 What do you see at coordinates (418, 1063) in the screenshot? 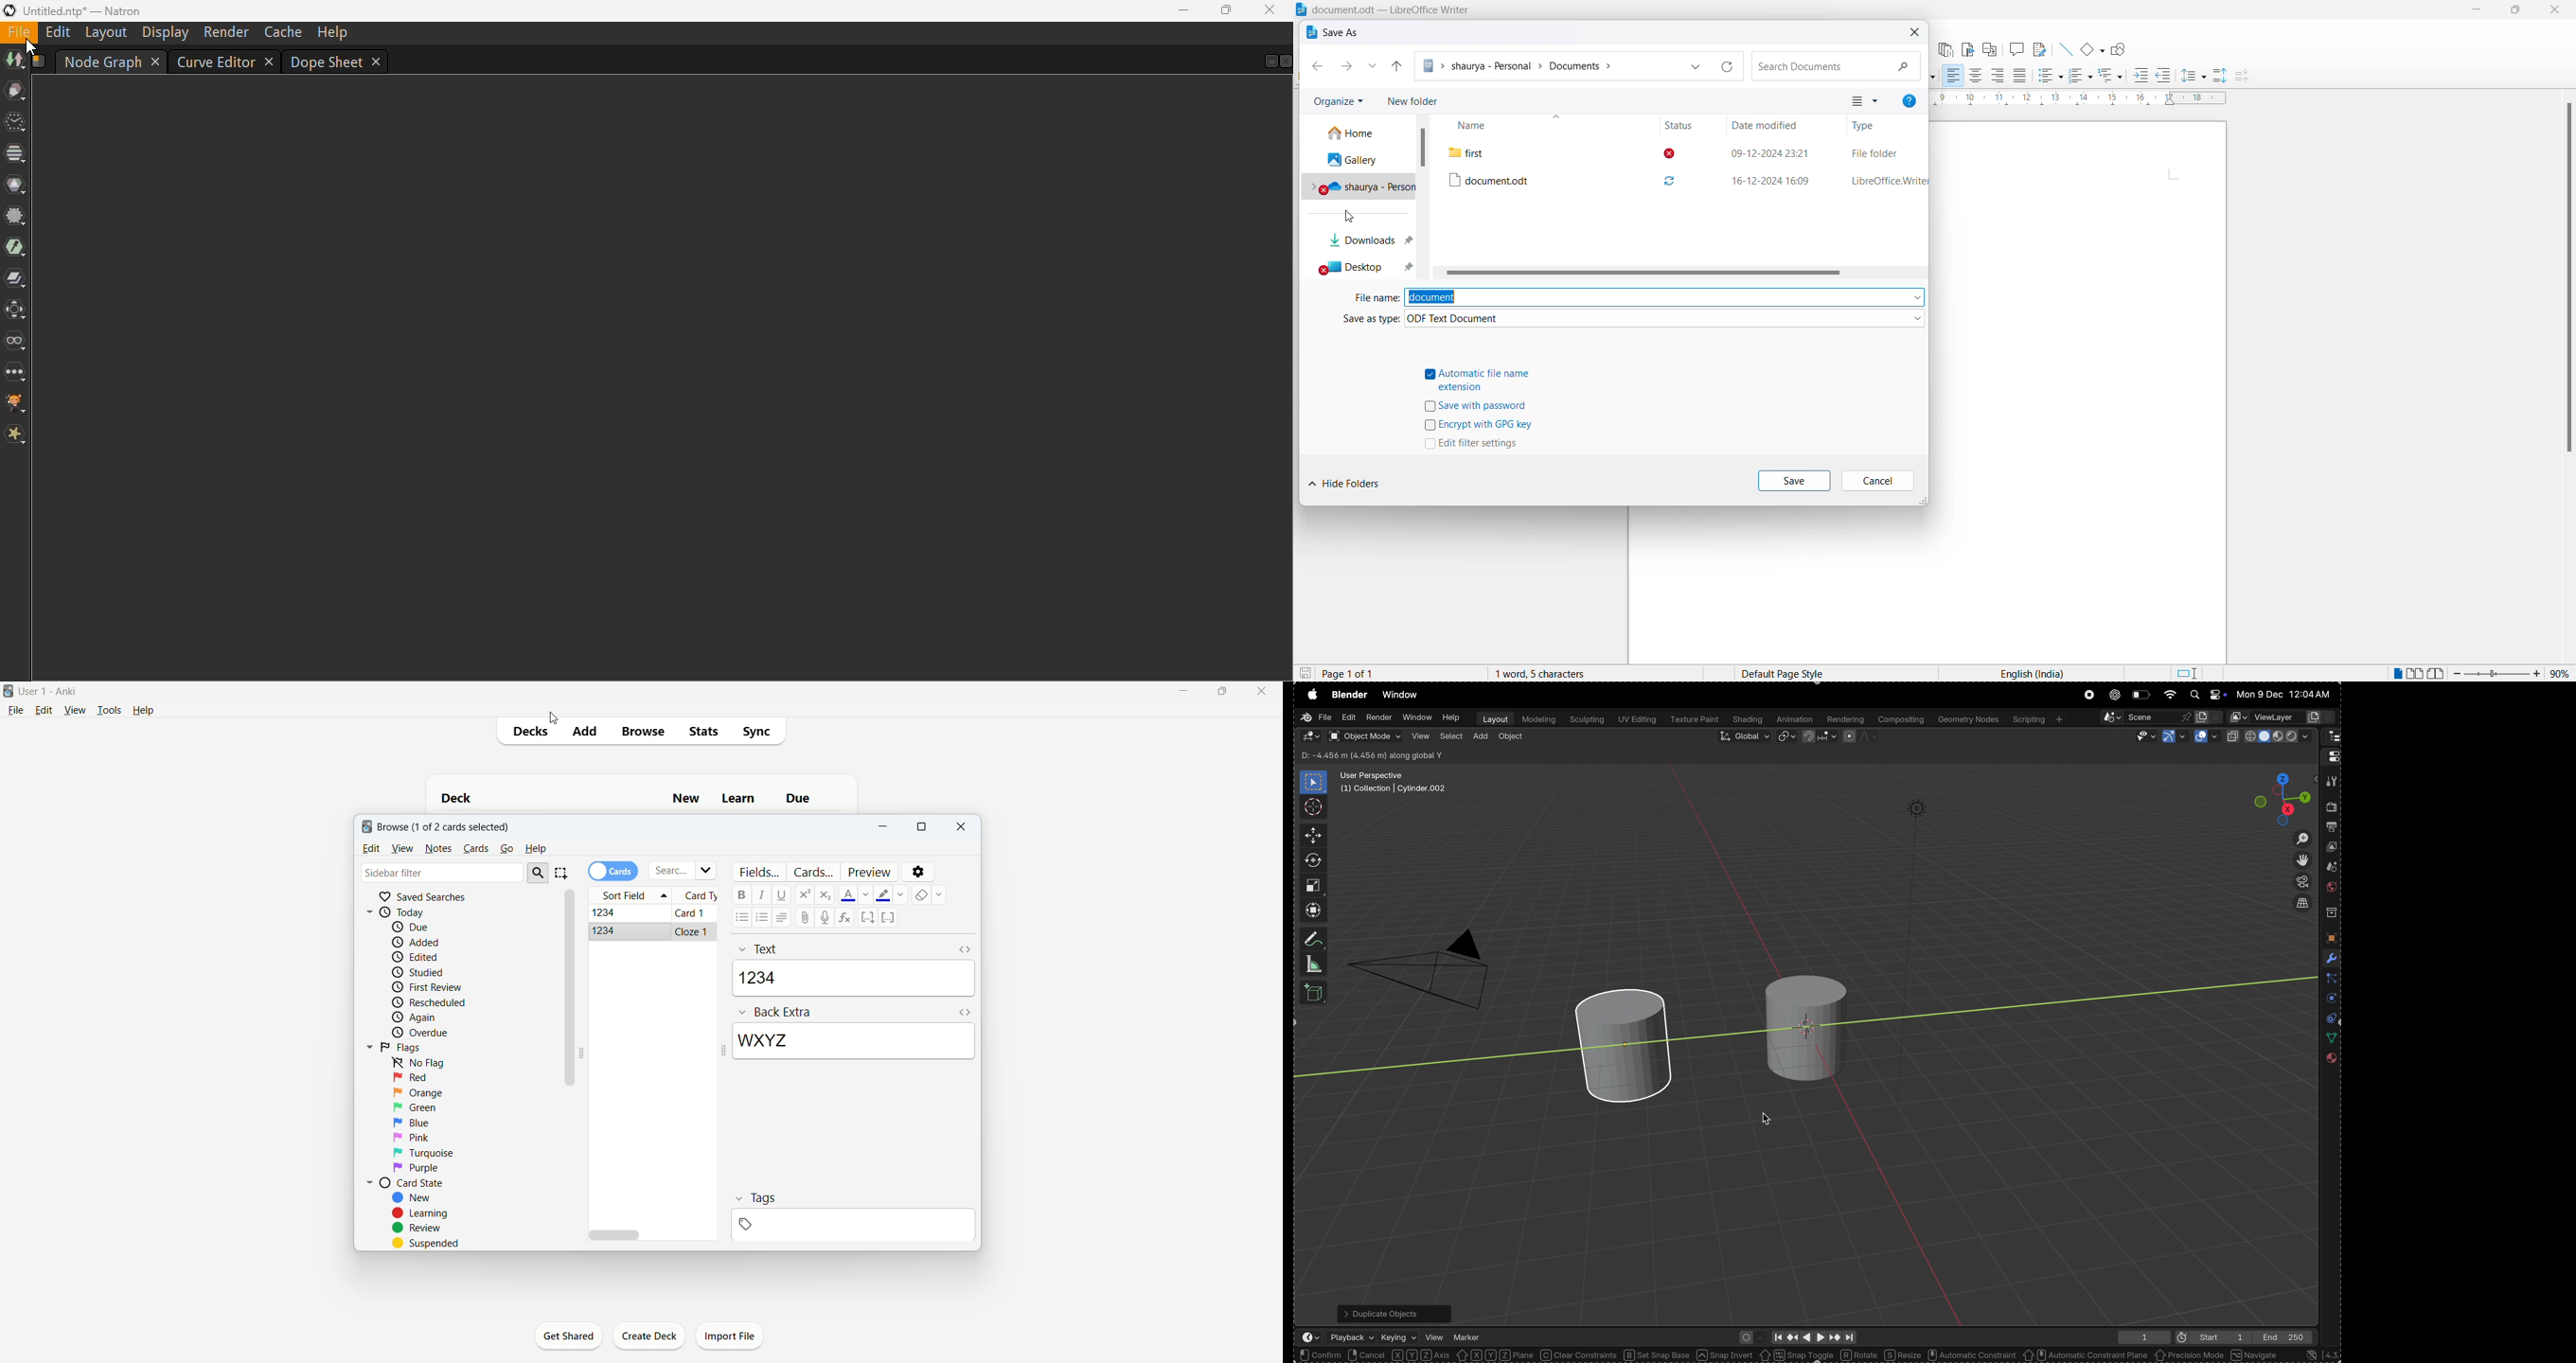
I see `no flag` at bounding box center [418, 1063].